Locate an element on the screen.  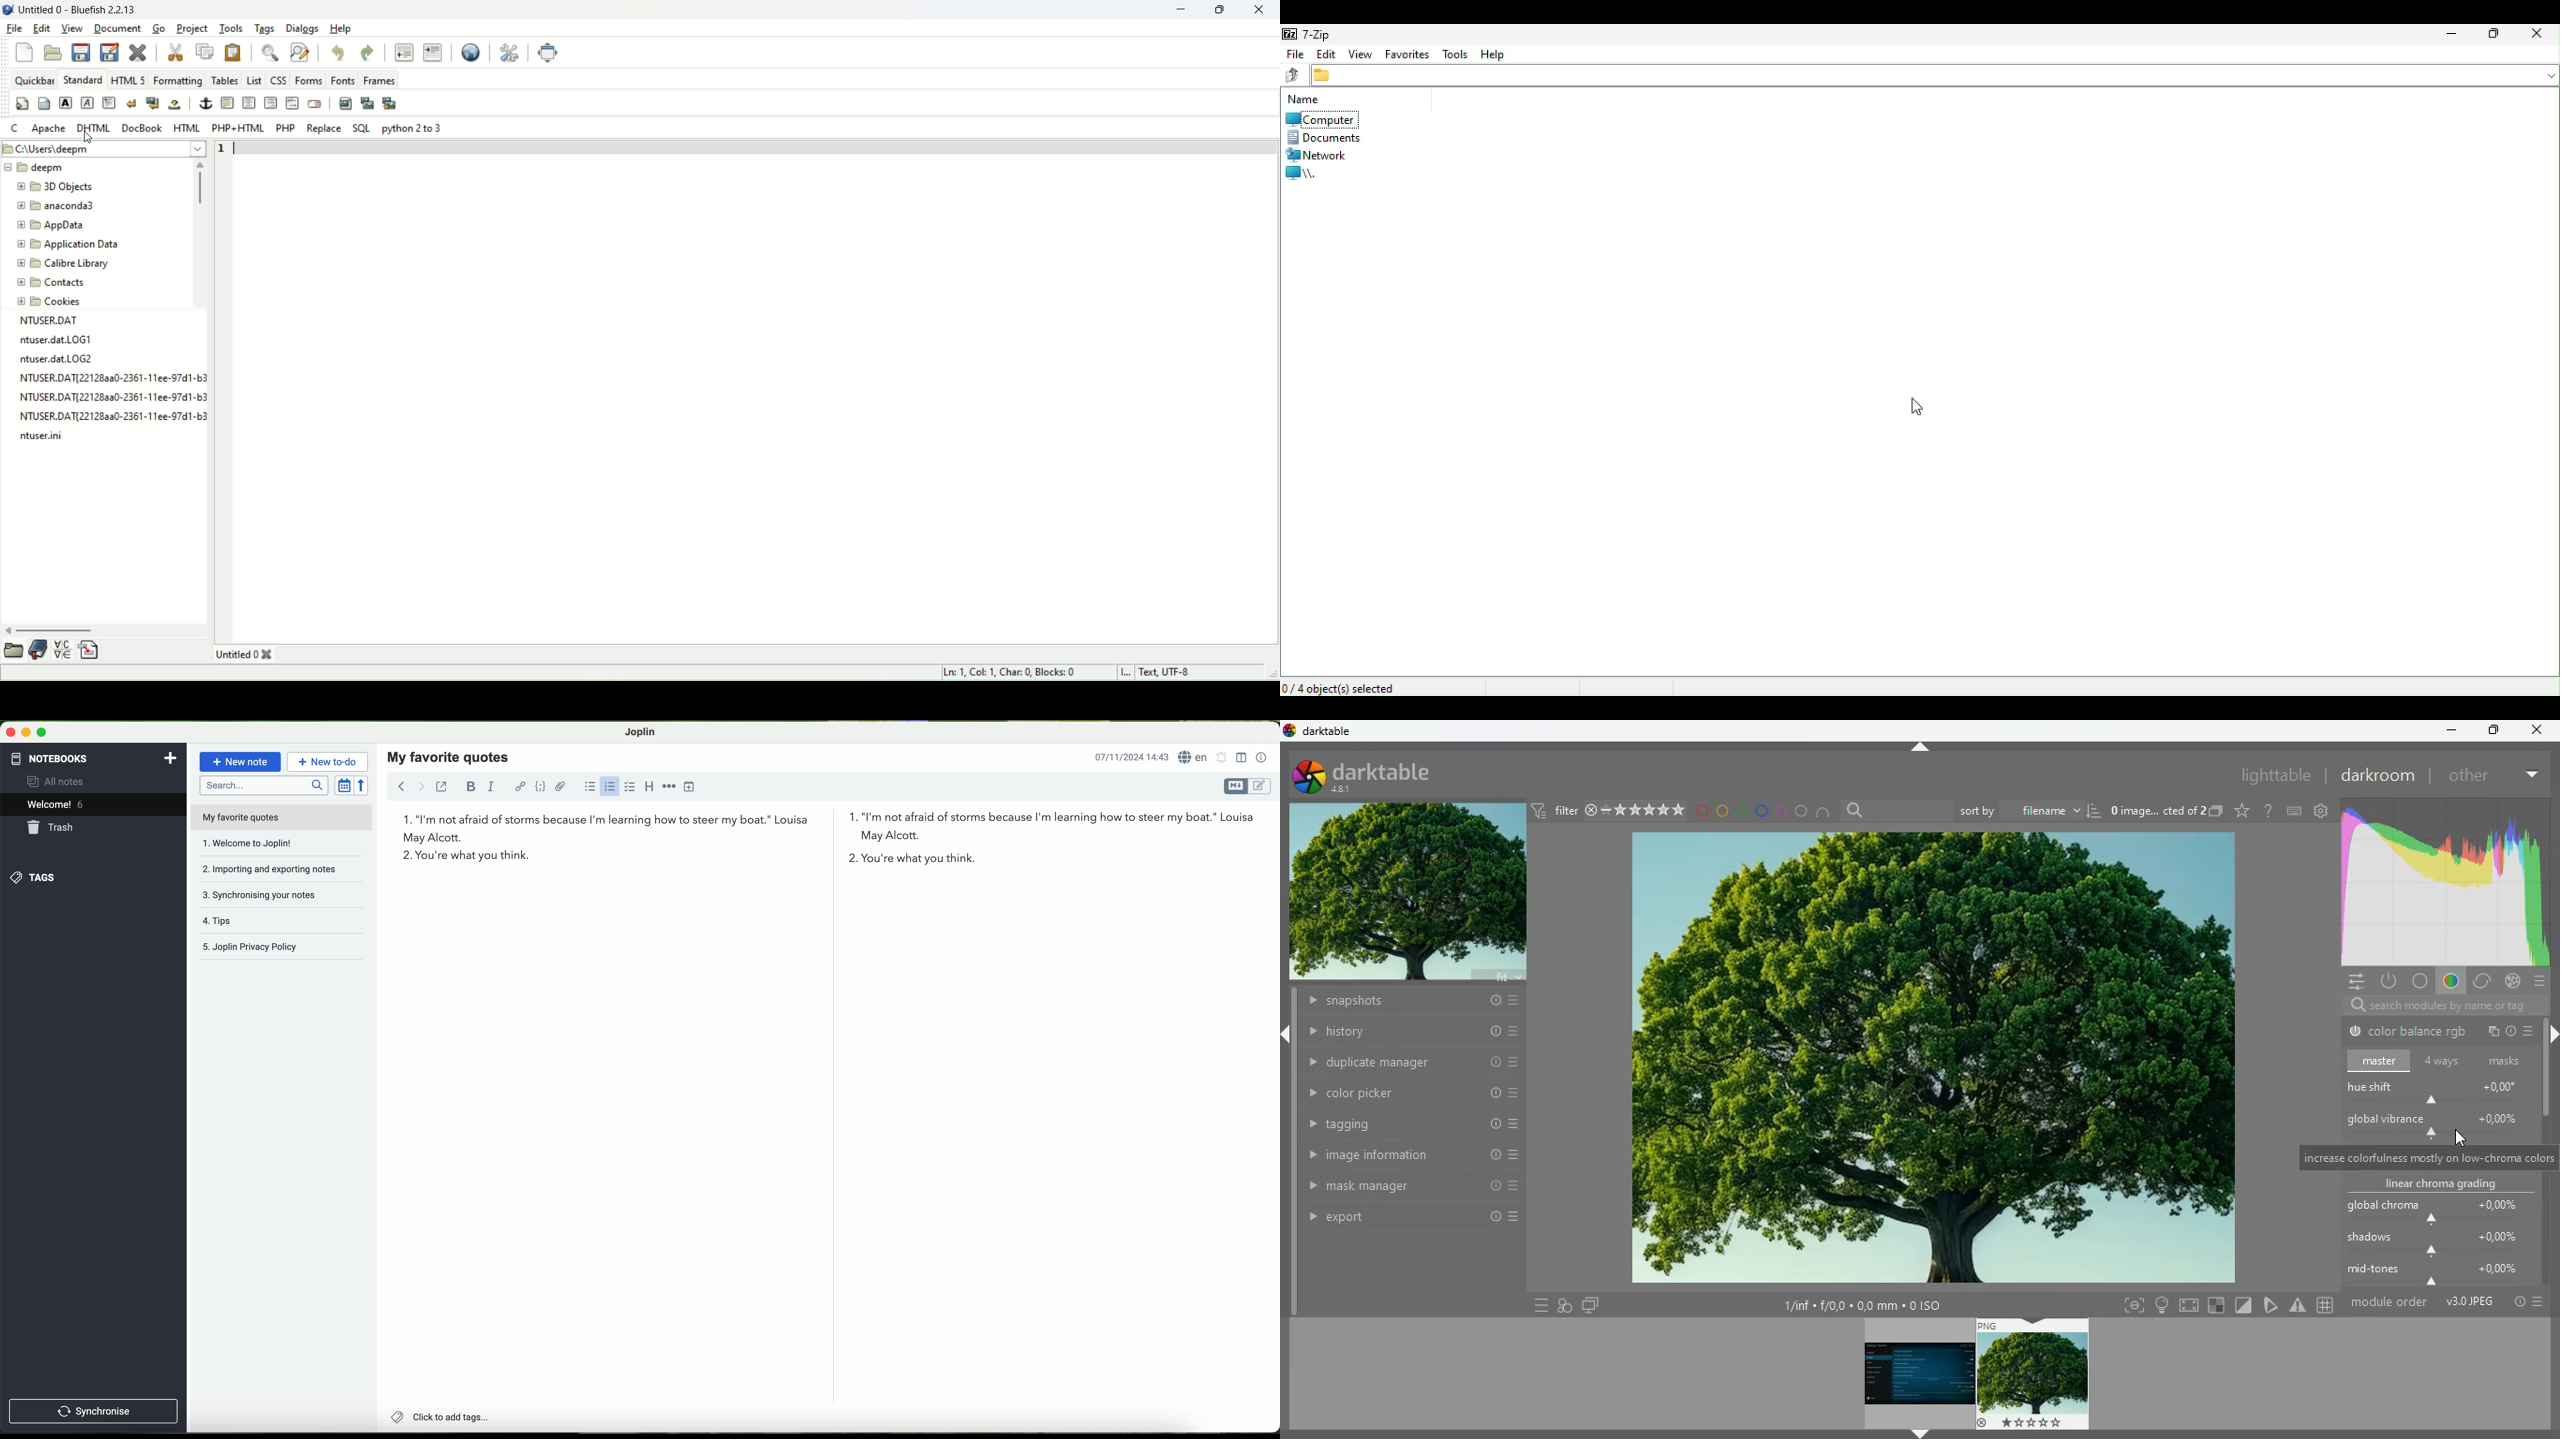
light is located at coordinates (2162, 1306).